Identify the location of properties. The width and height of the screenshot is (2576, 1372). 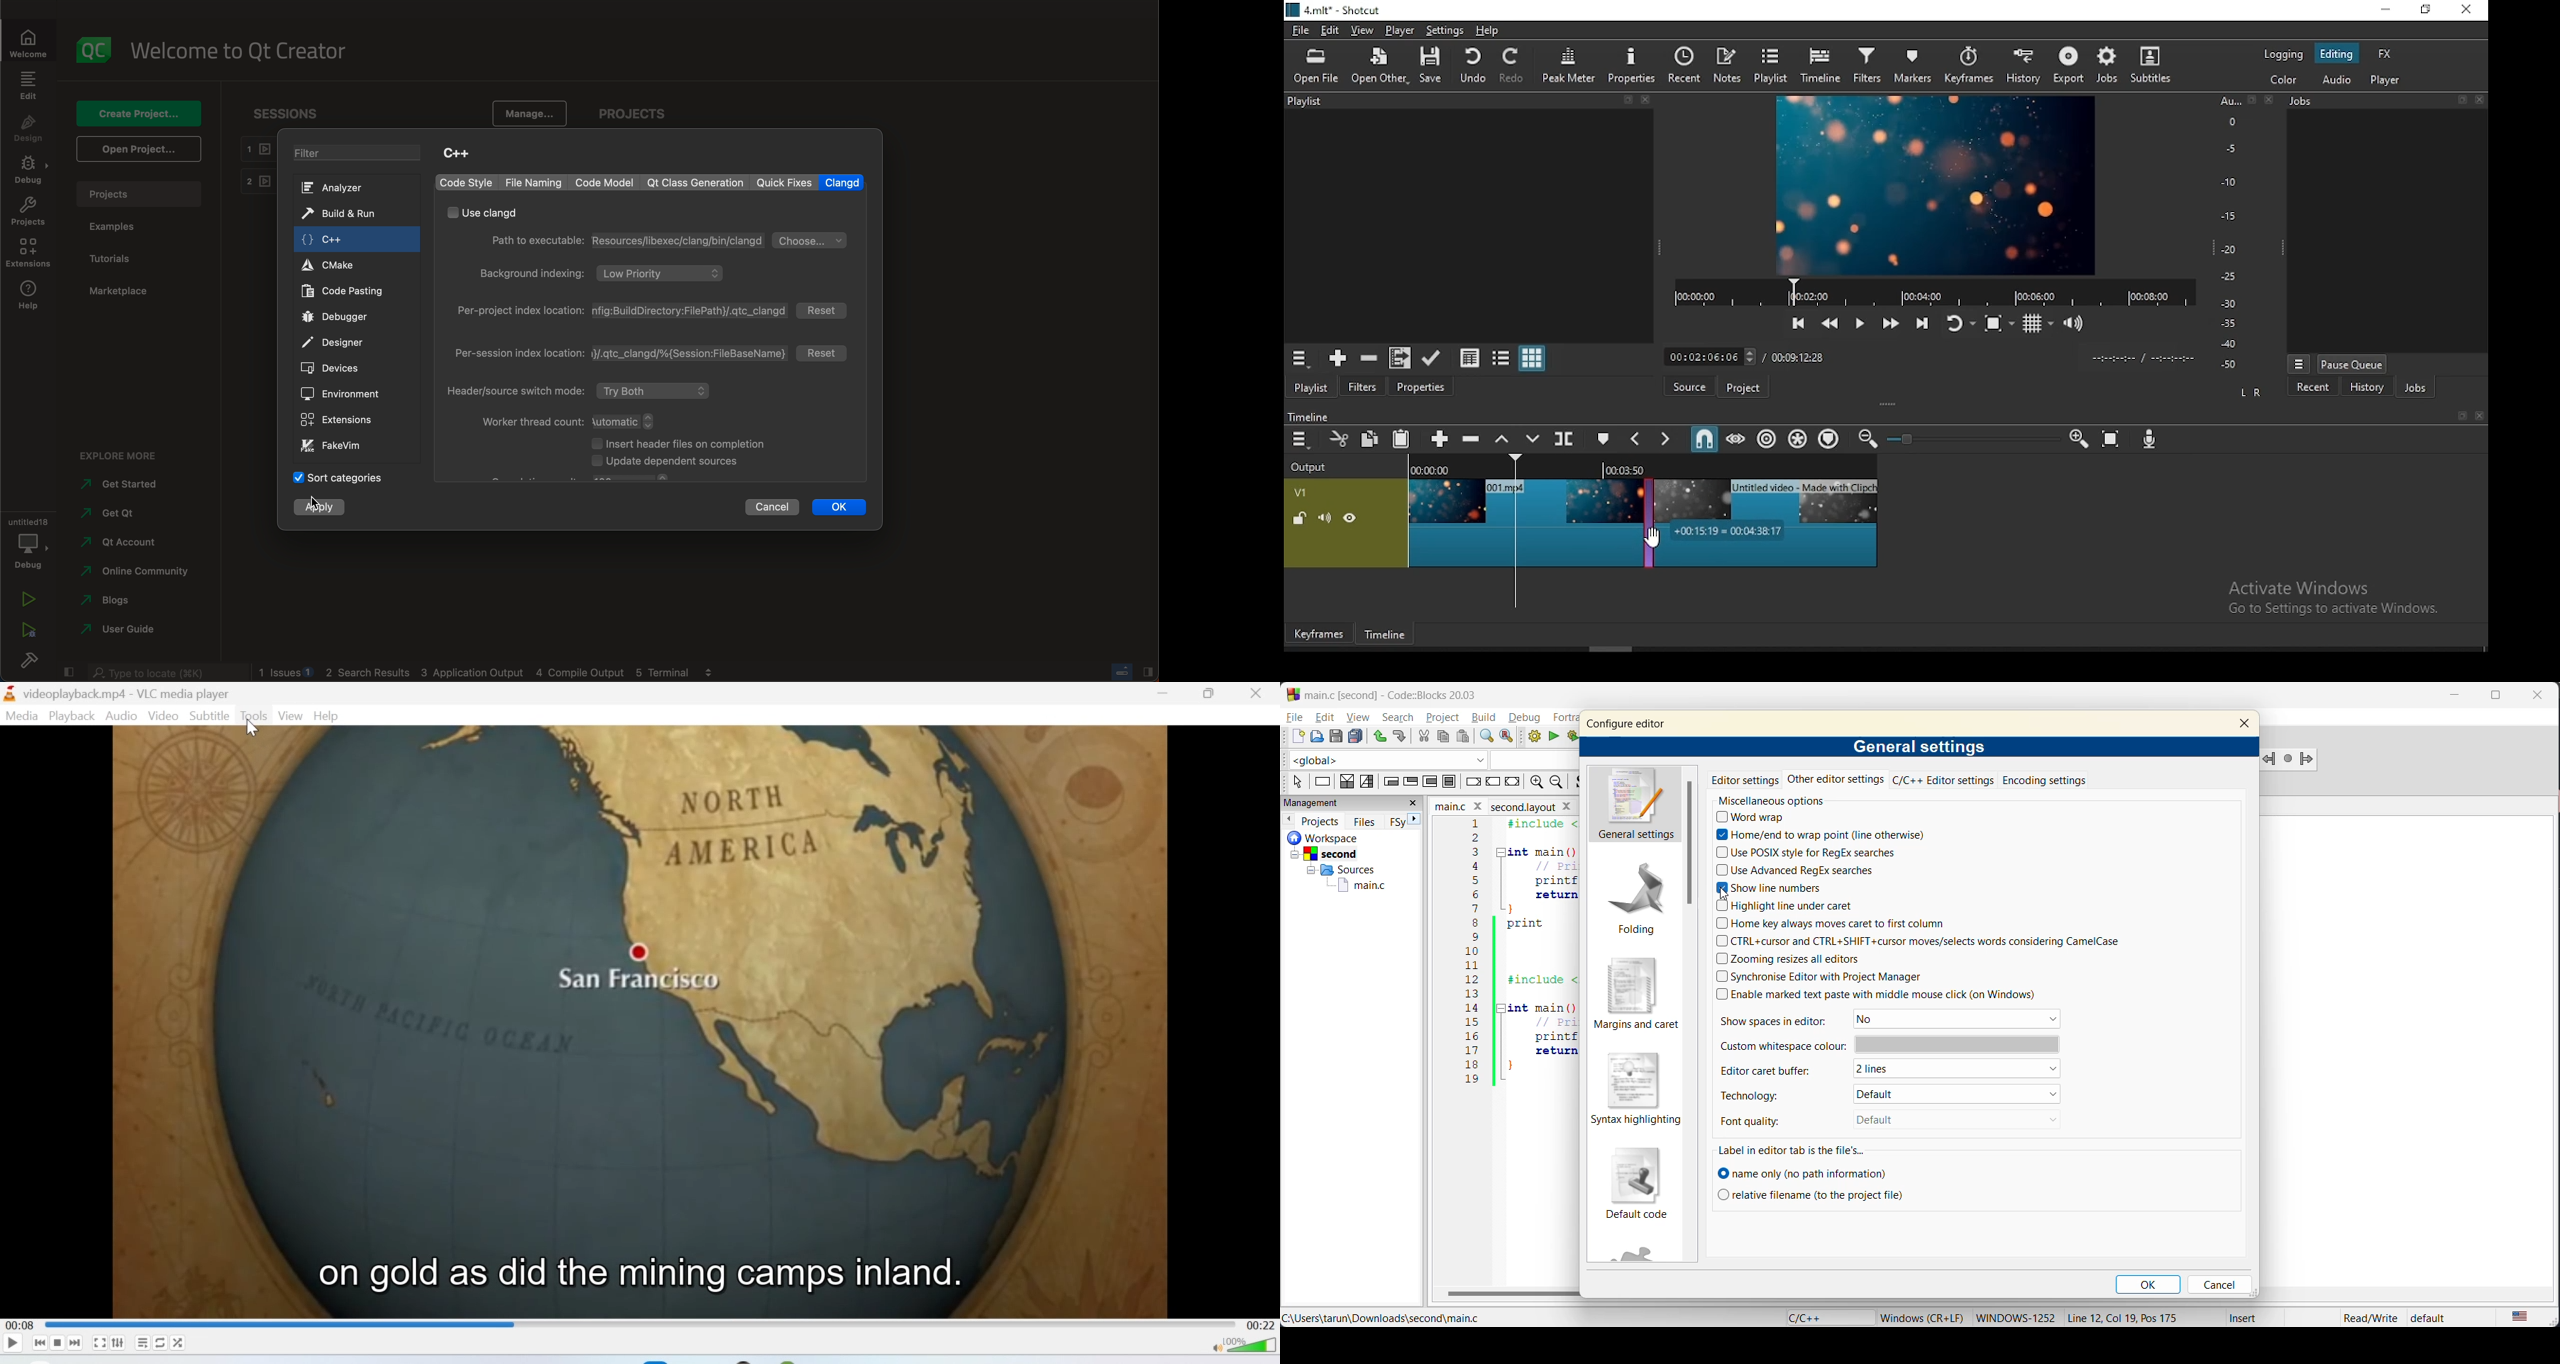
(1631, 64).